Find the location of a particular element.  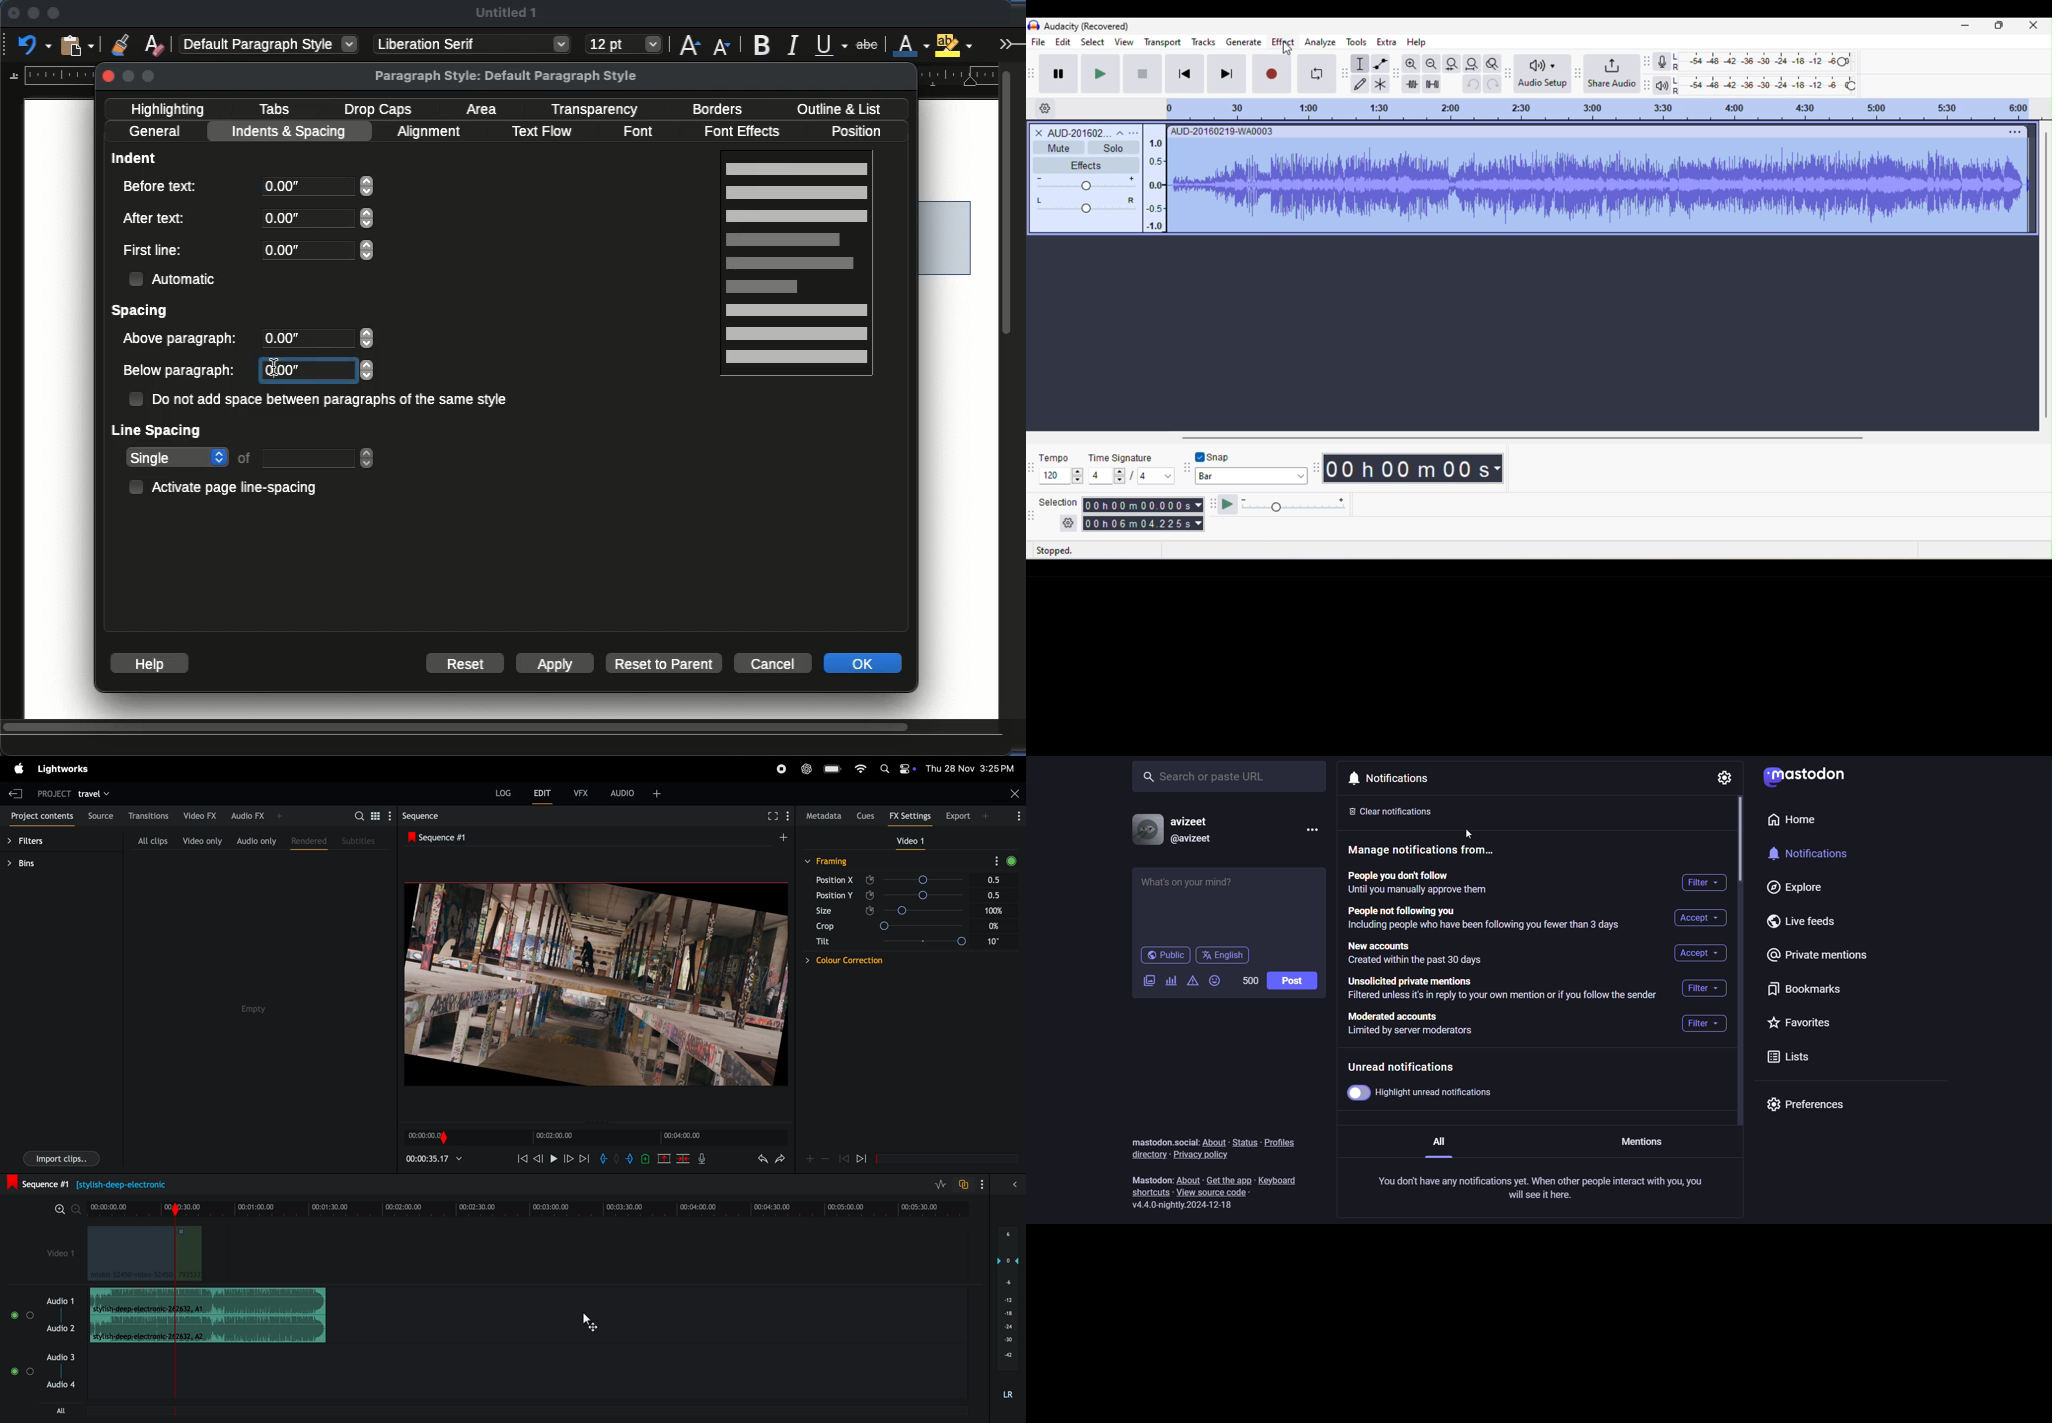

scroll is located at coordinates (502, 729).